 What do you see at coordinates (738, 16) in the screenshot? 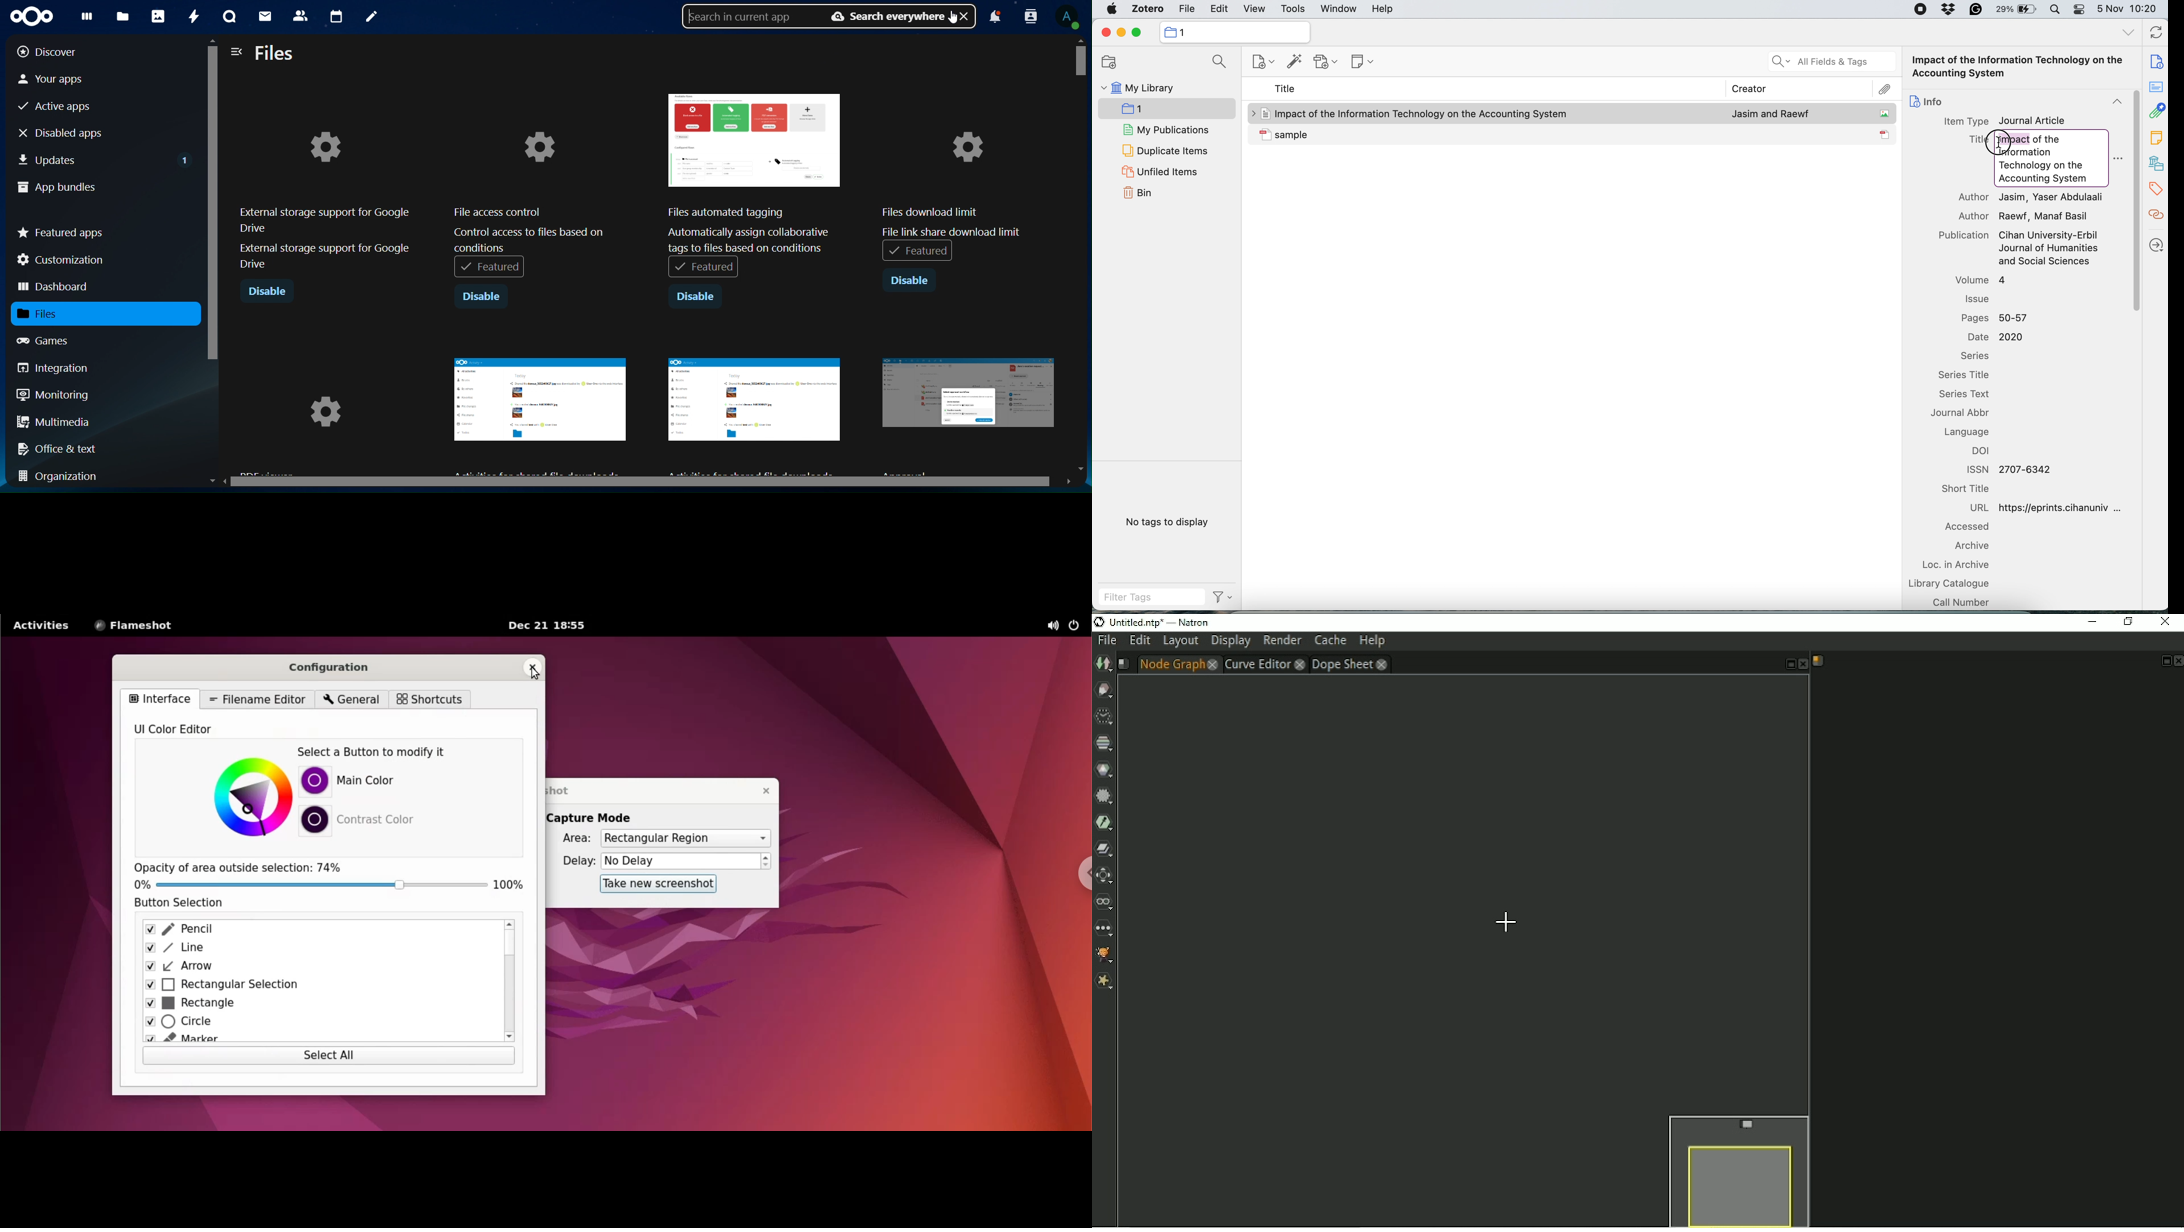
I see `search in current app` at bounding box center [738, 16].